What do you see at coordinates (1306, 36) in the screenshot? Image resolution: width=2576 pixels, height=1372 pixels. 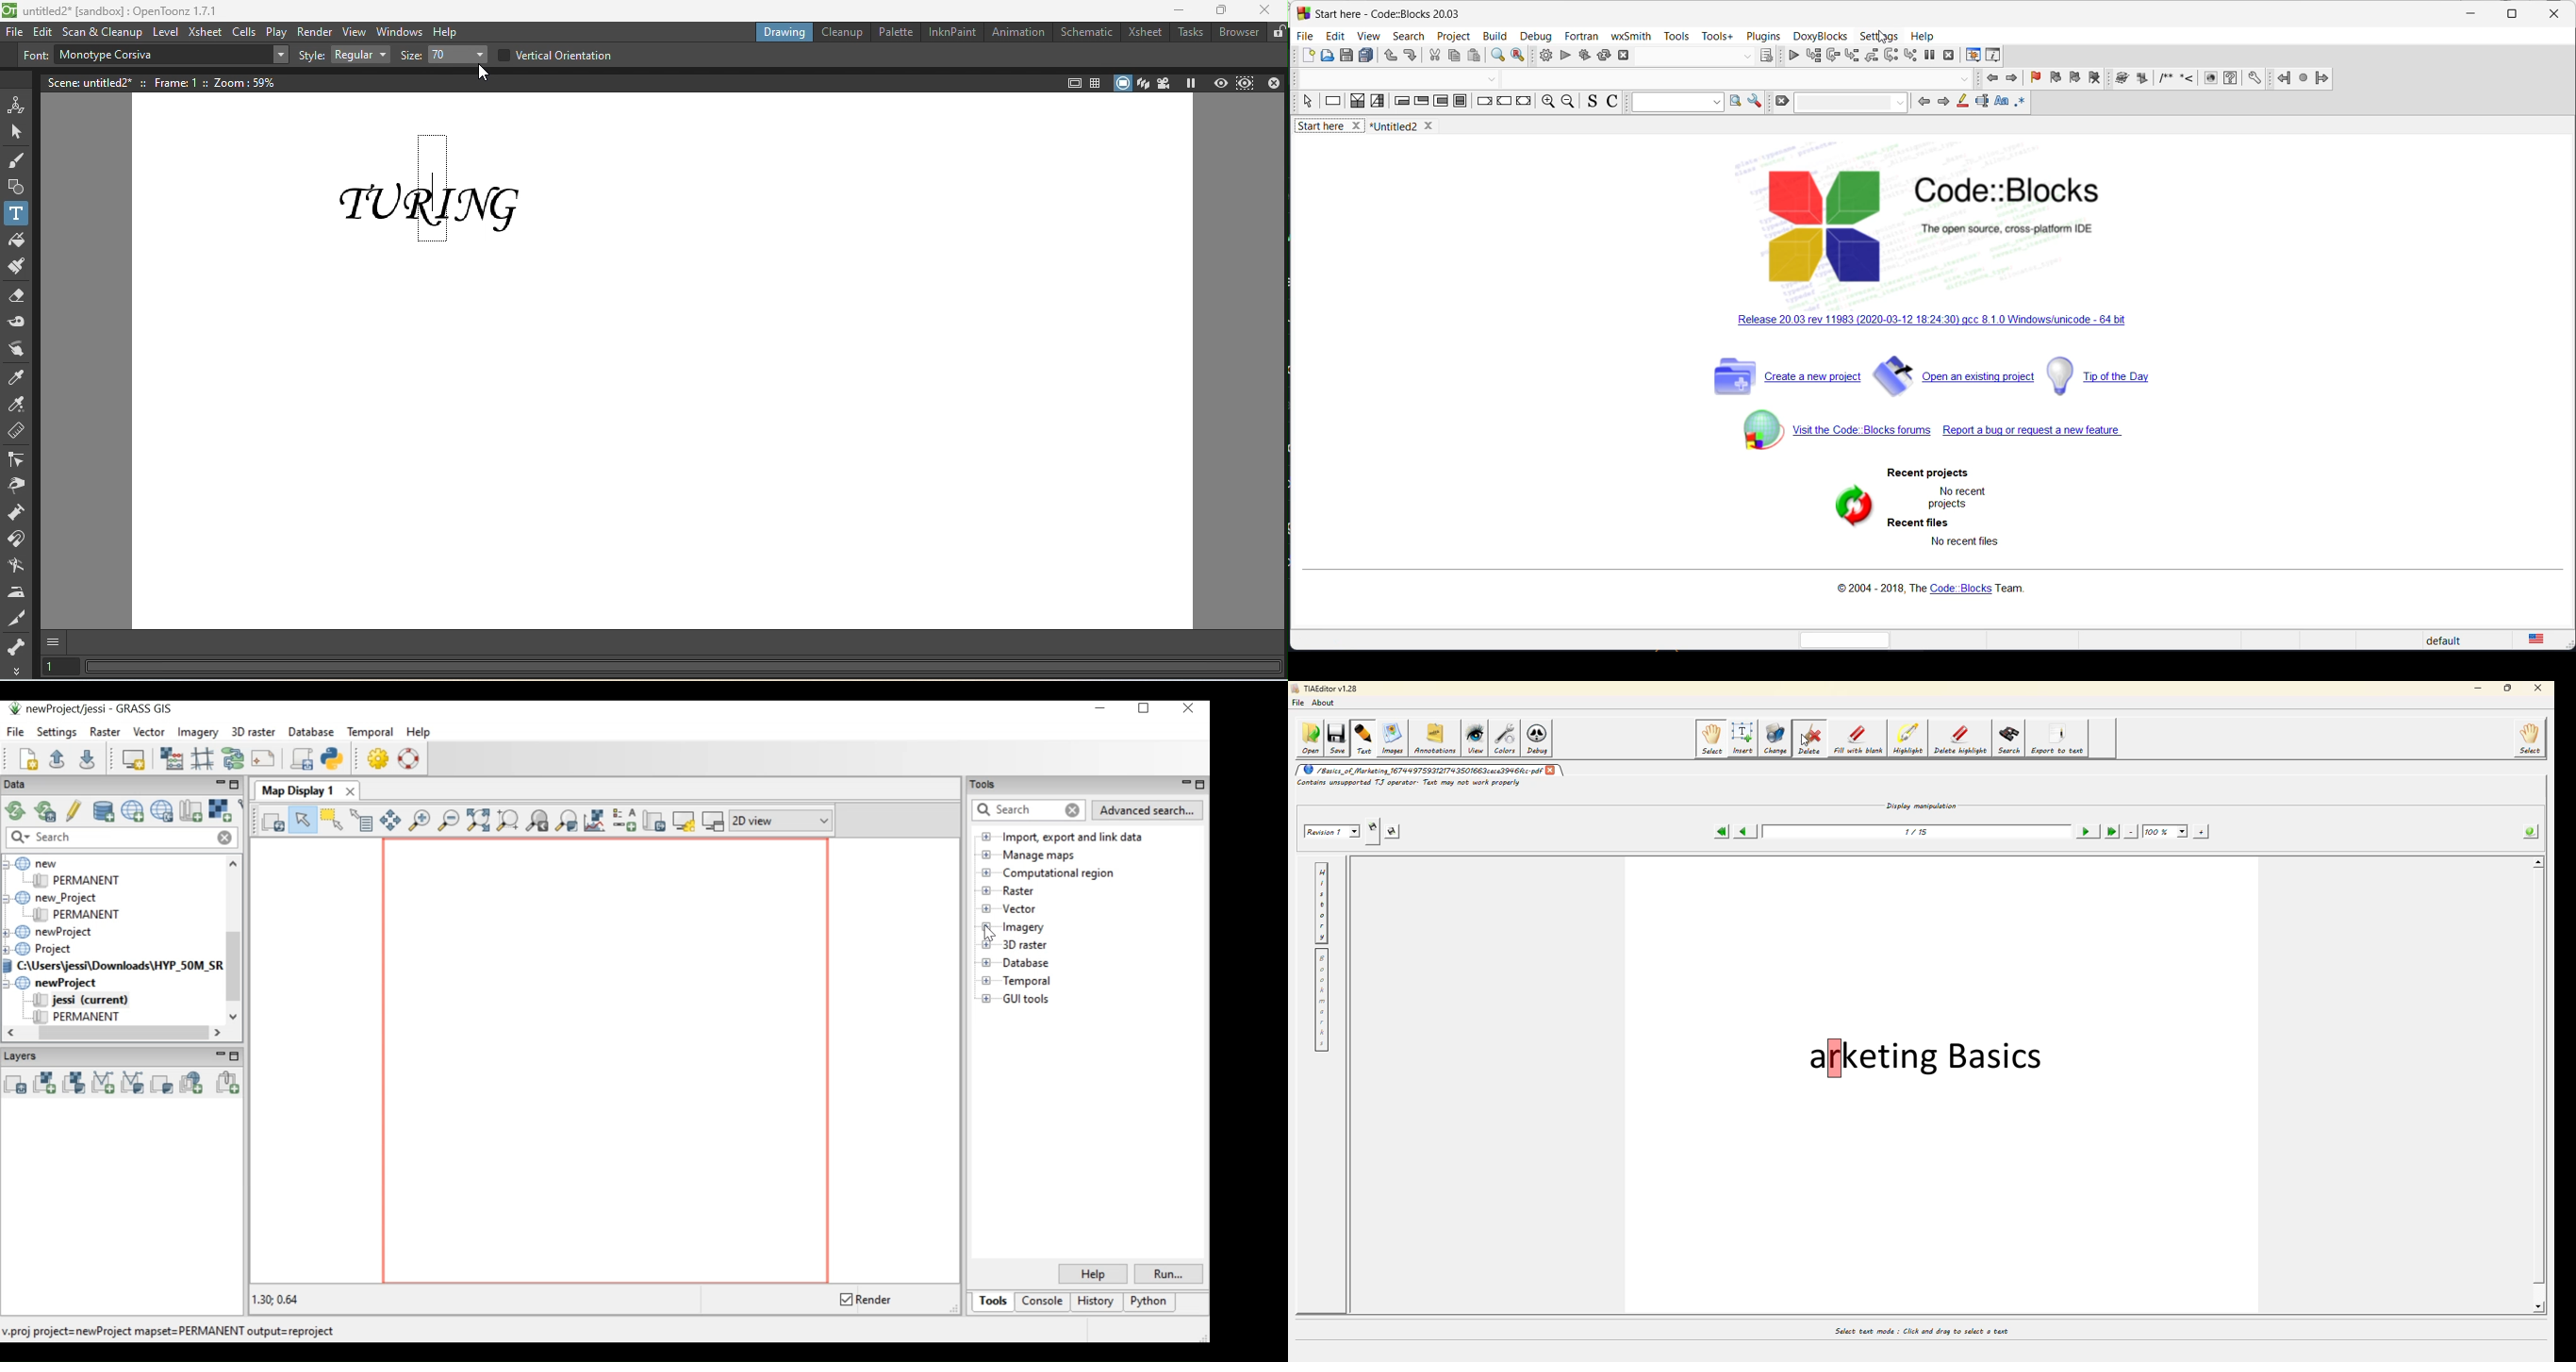 I see `file` at bounding box center [1306, 36].